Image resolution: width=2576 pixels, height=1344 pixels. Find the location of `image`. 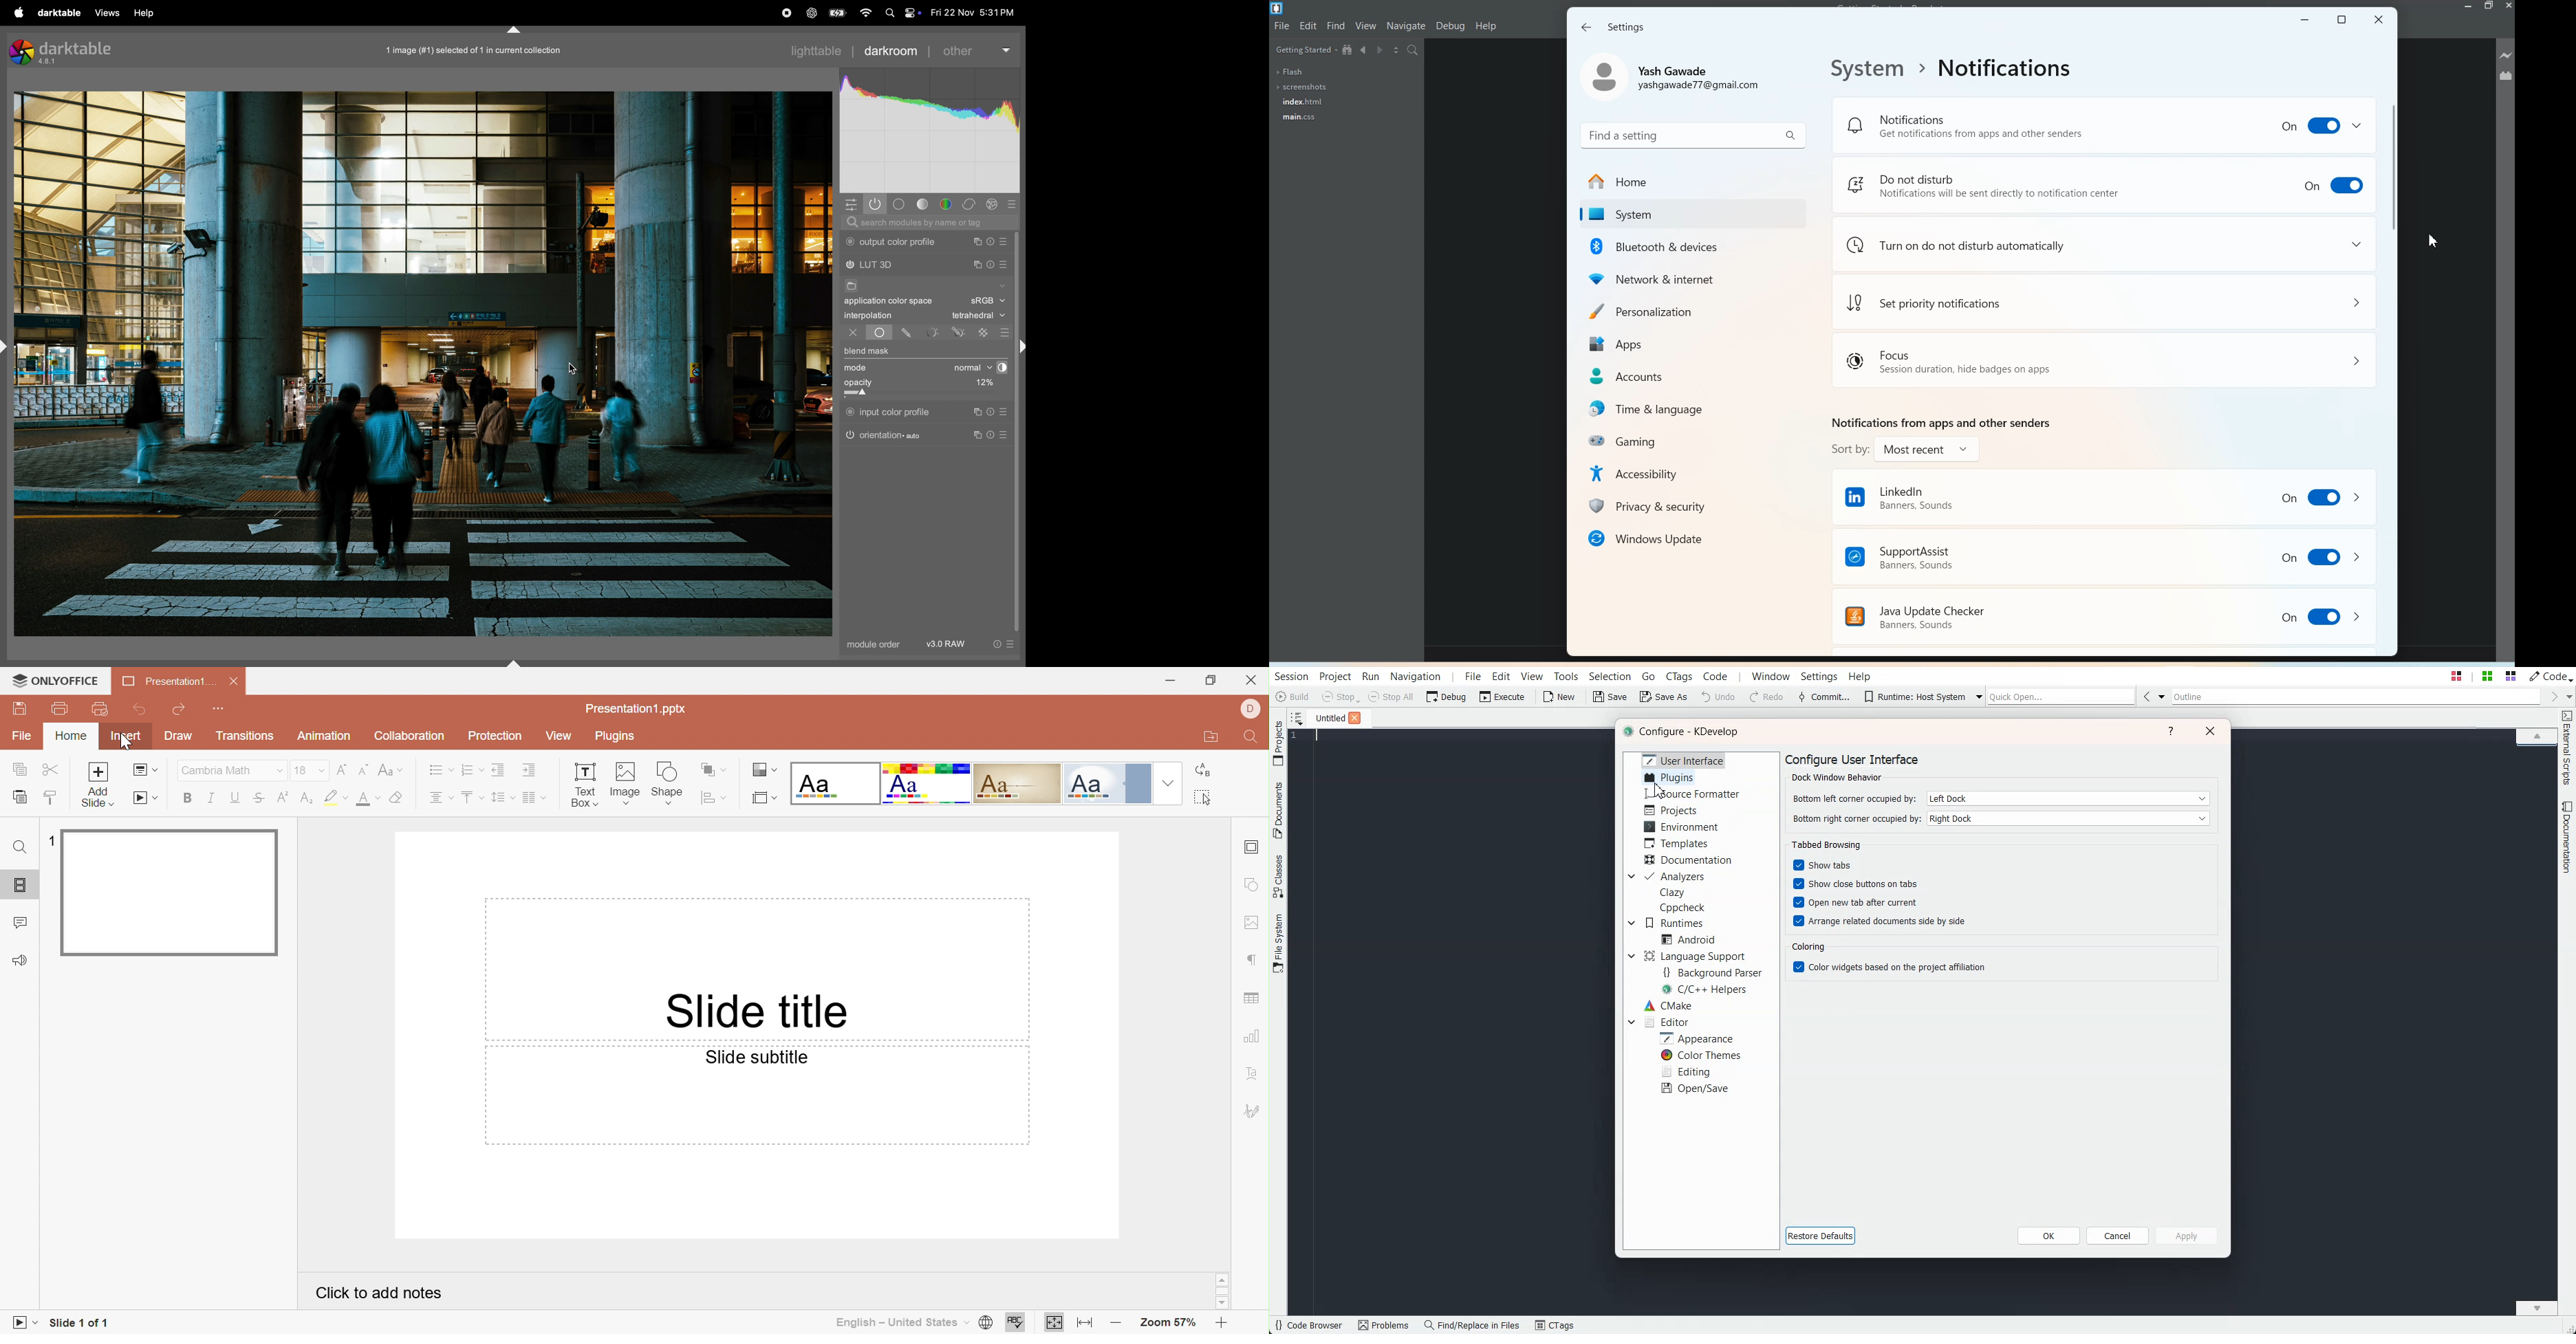

image is located at coordinates (423, 363).